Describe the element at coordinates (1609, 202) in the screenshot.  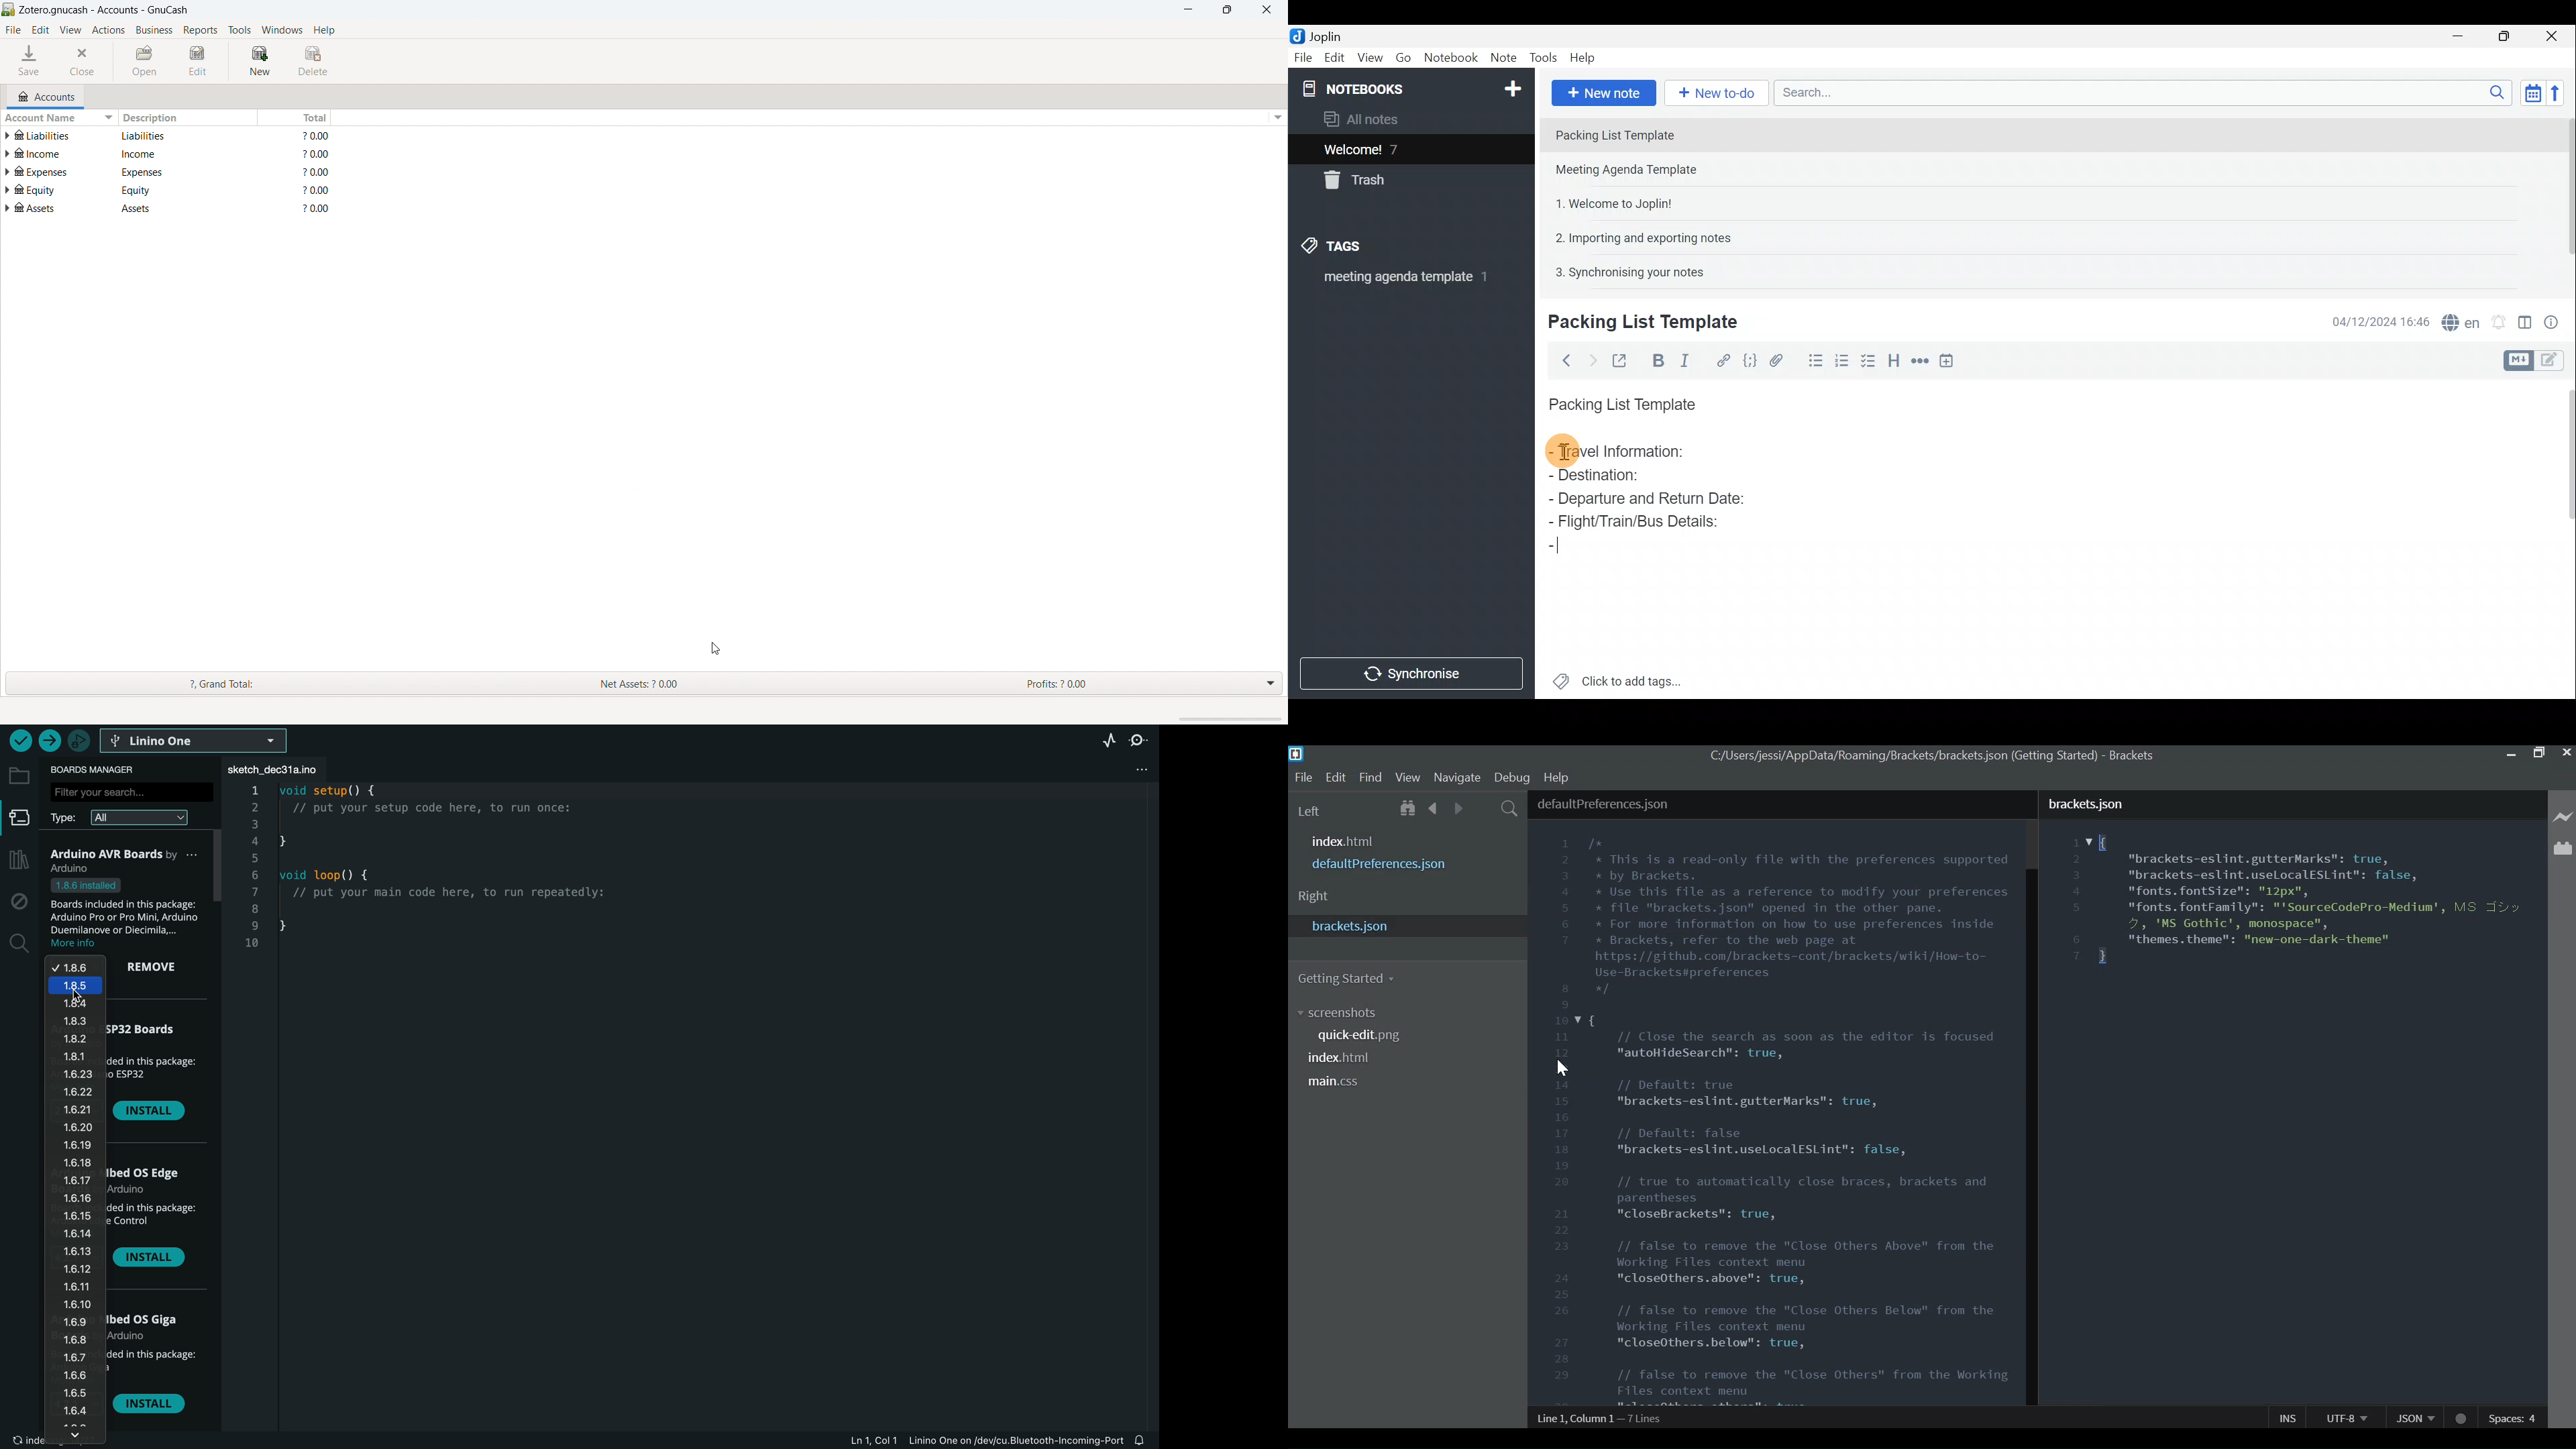
I see `Note 3` at that location.